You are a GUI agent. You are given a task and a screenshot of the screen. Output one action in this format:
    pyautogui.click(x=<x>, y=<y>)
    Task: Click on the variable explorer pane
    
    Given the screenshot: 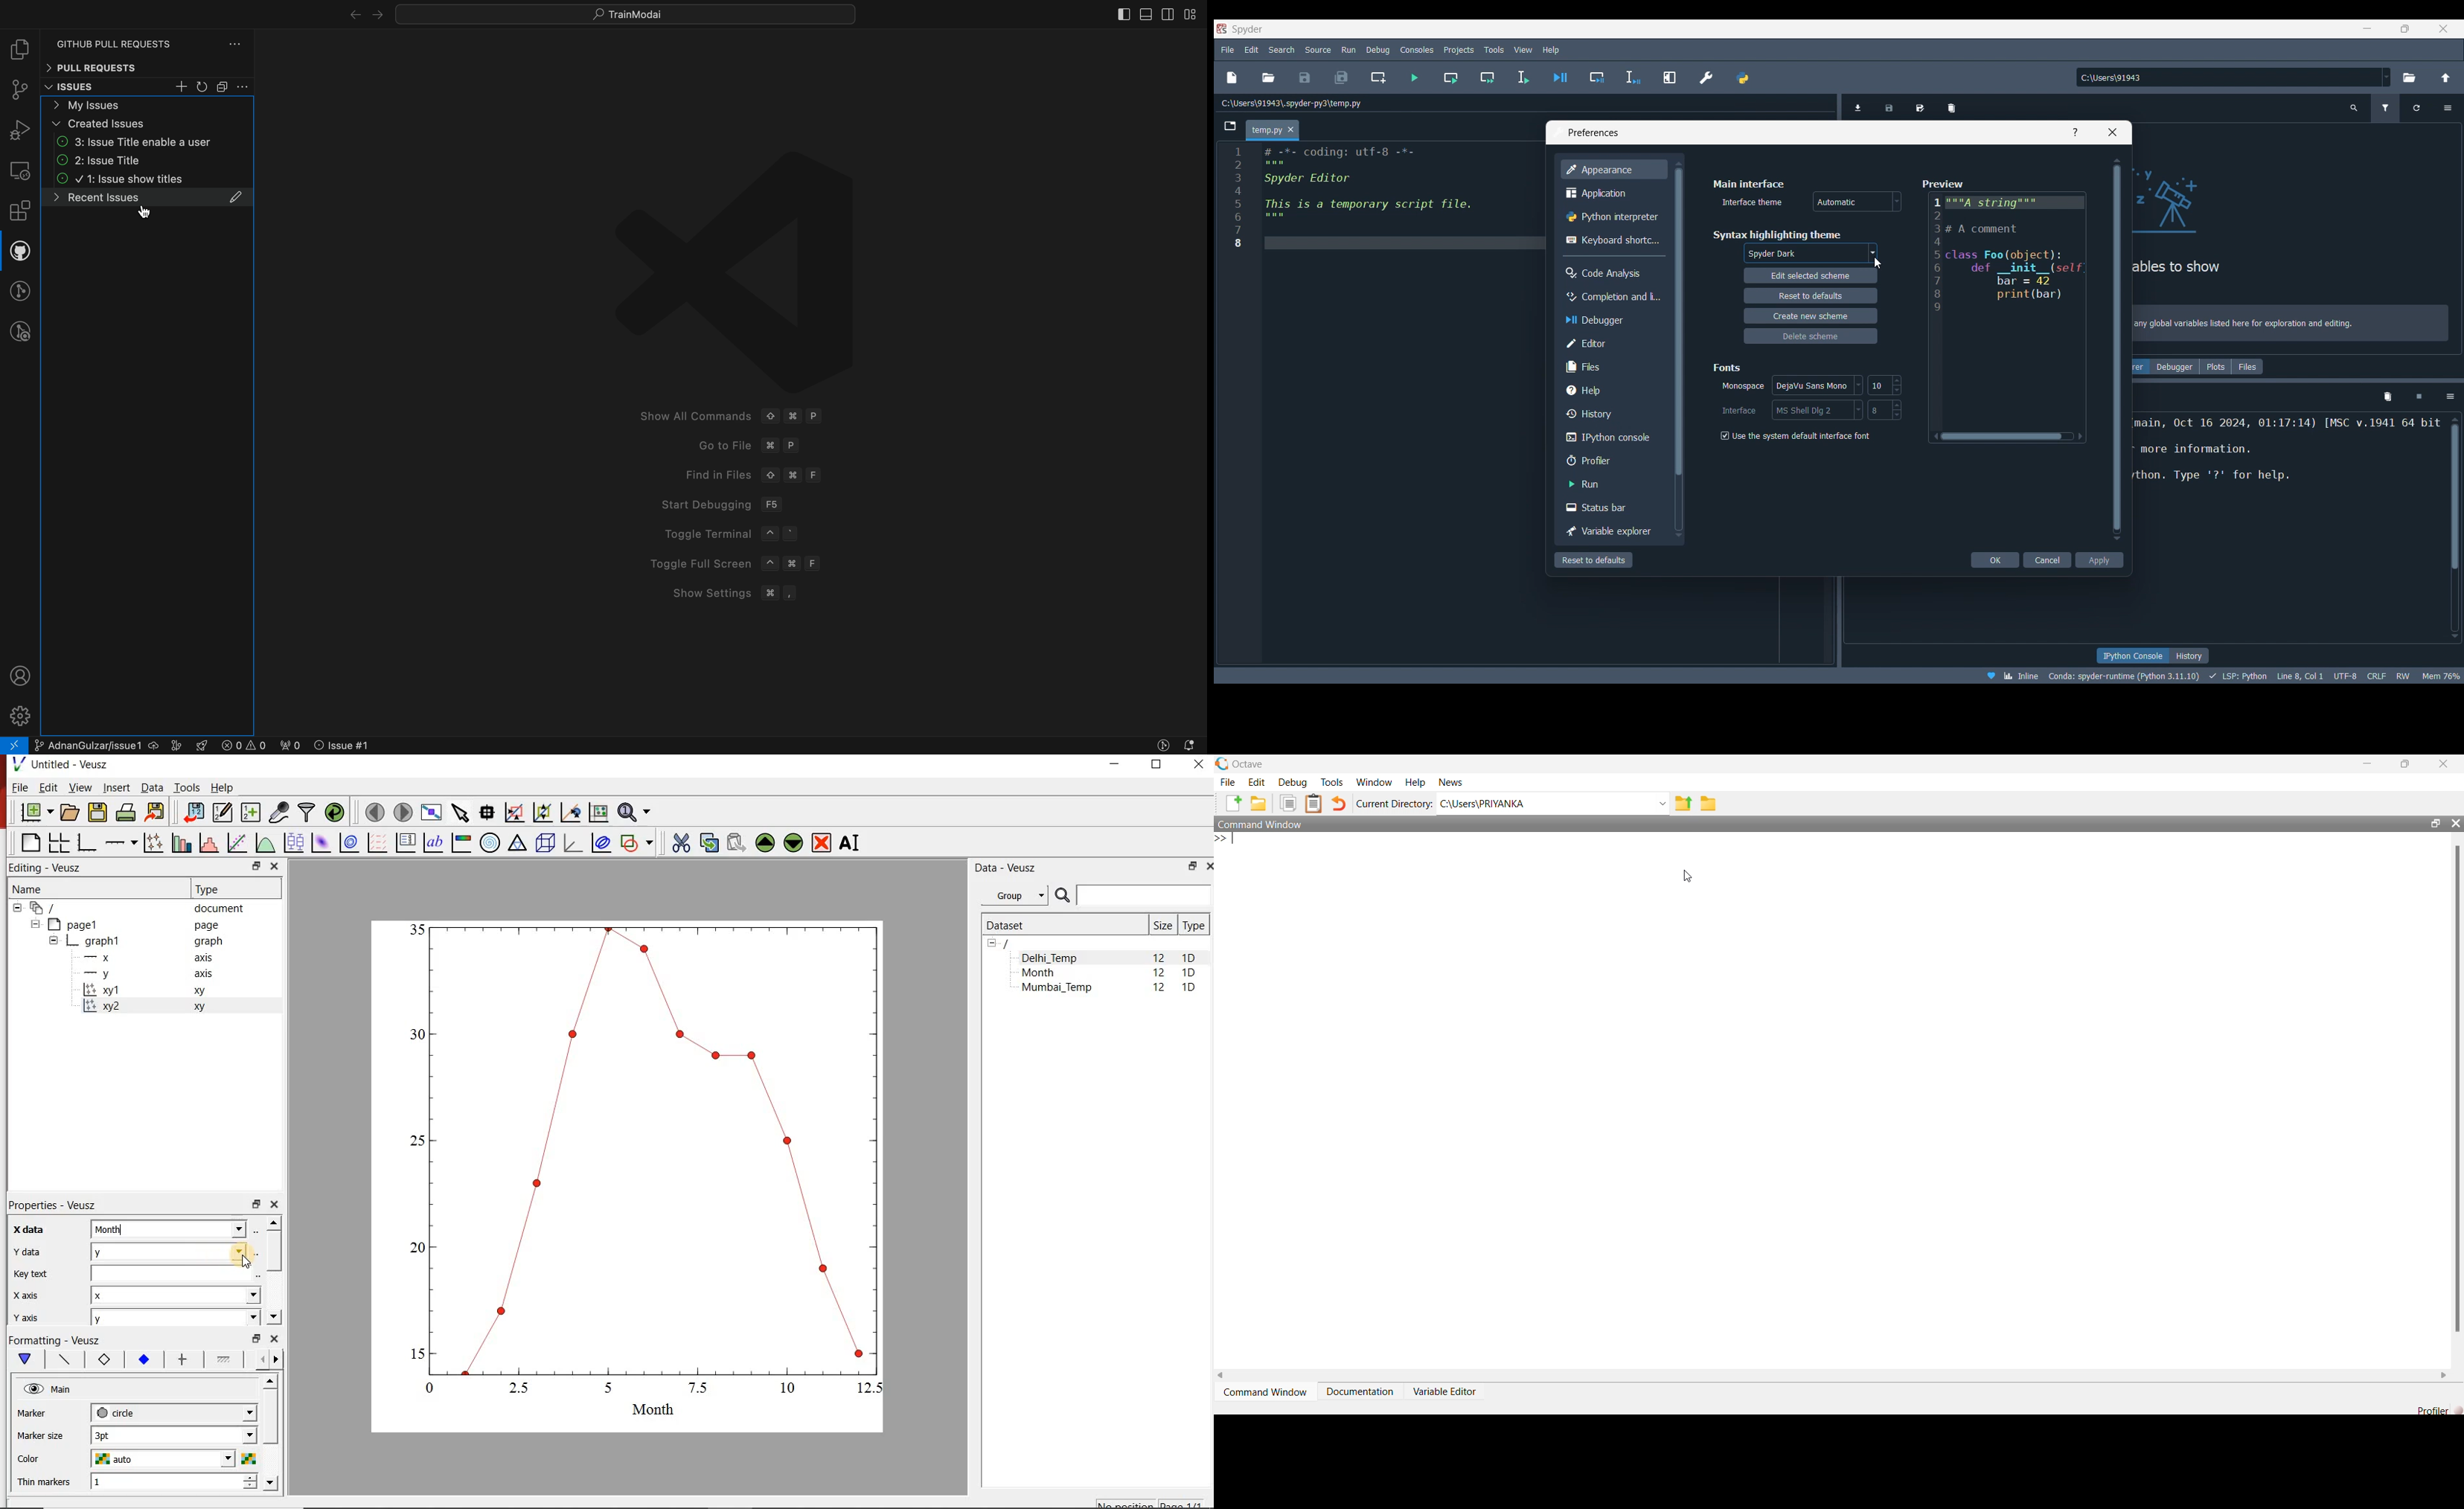 What is the action you would take?
    pyautogui.click(x=2243, y=224)
    